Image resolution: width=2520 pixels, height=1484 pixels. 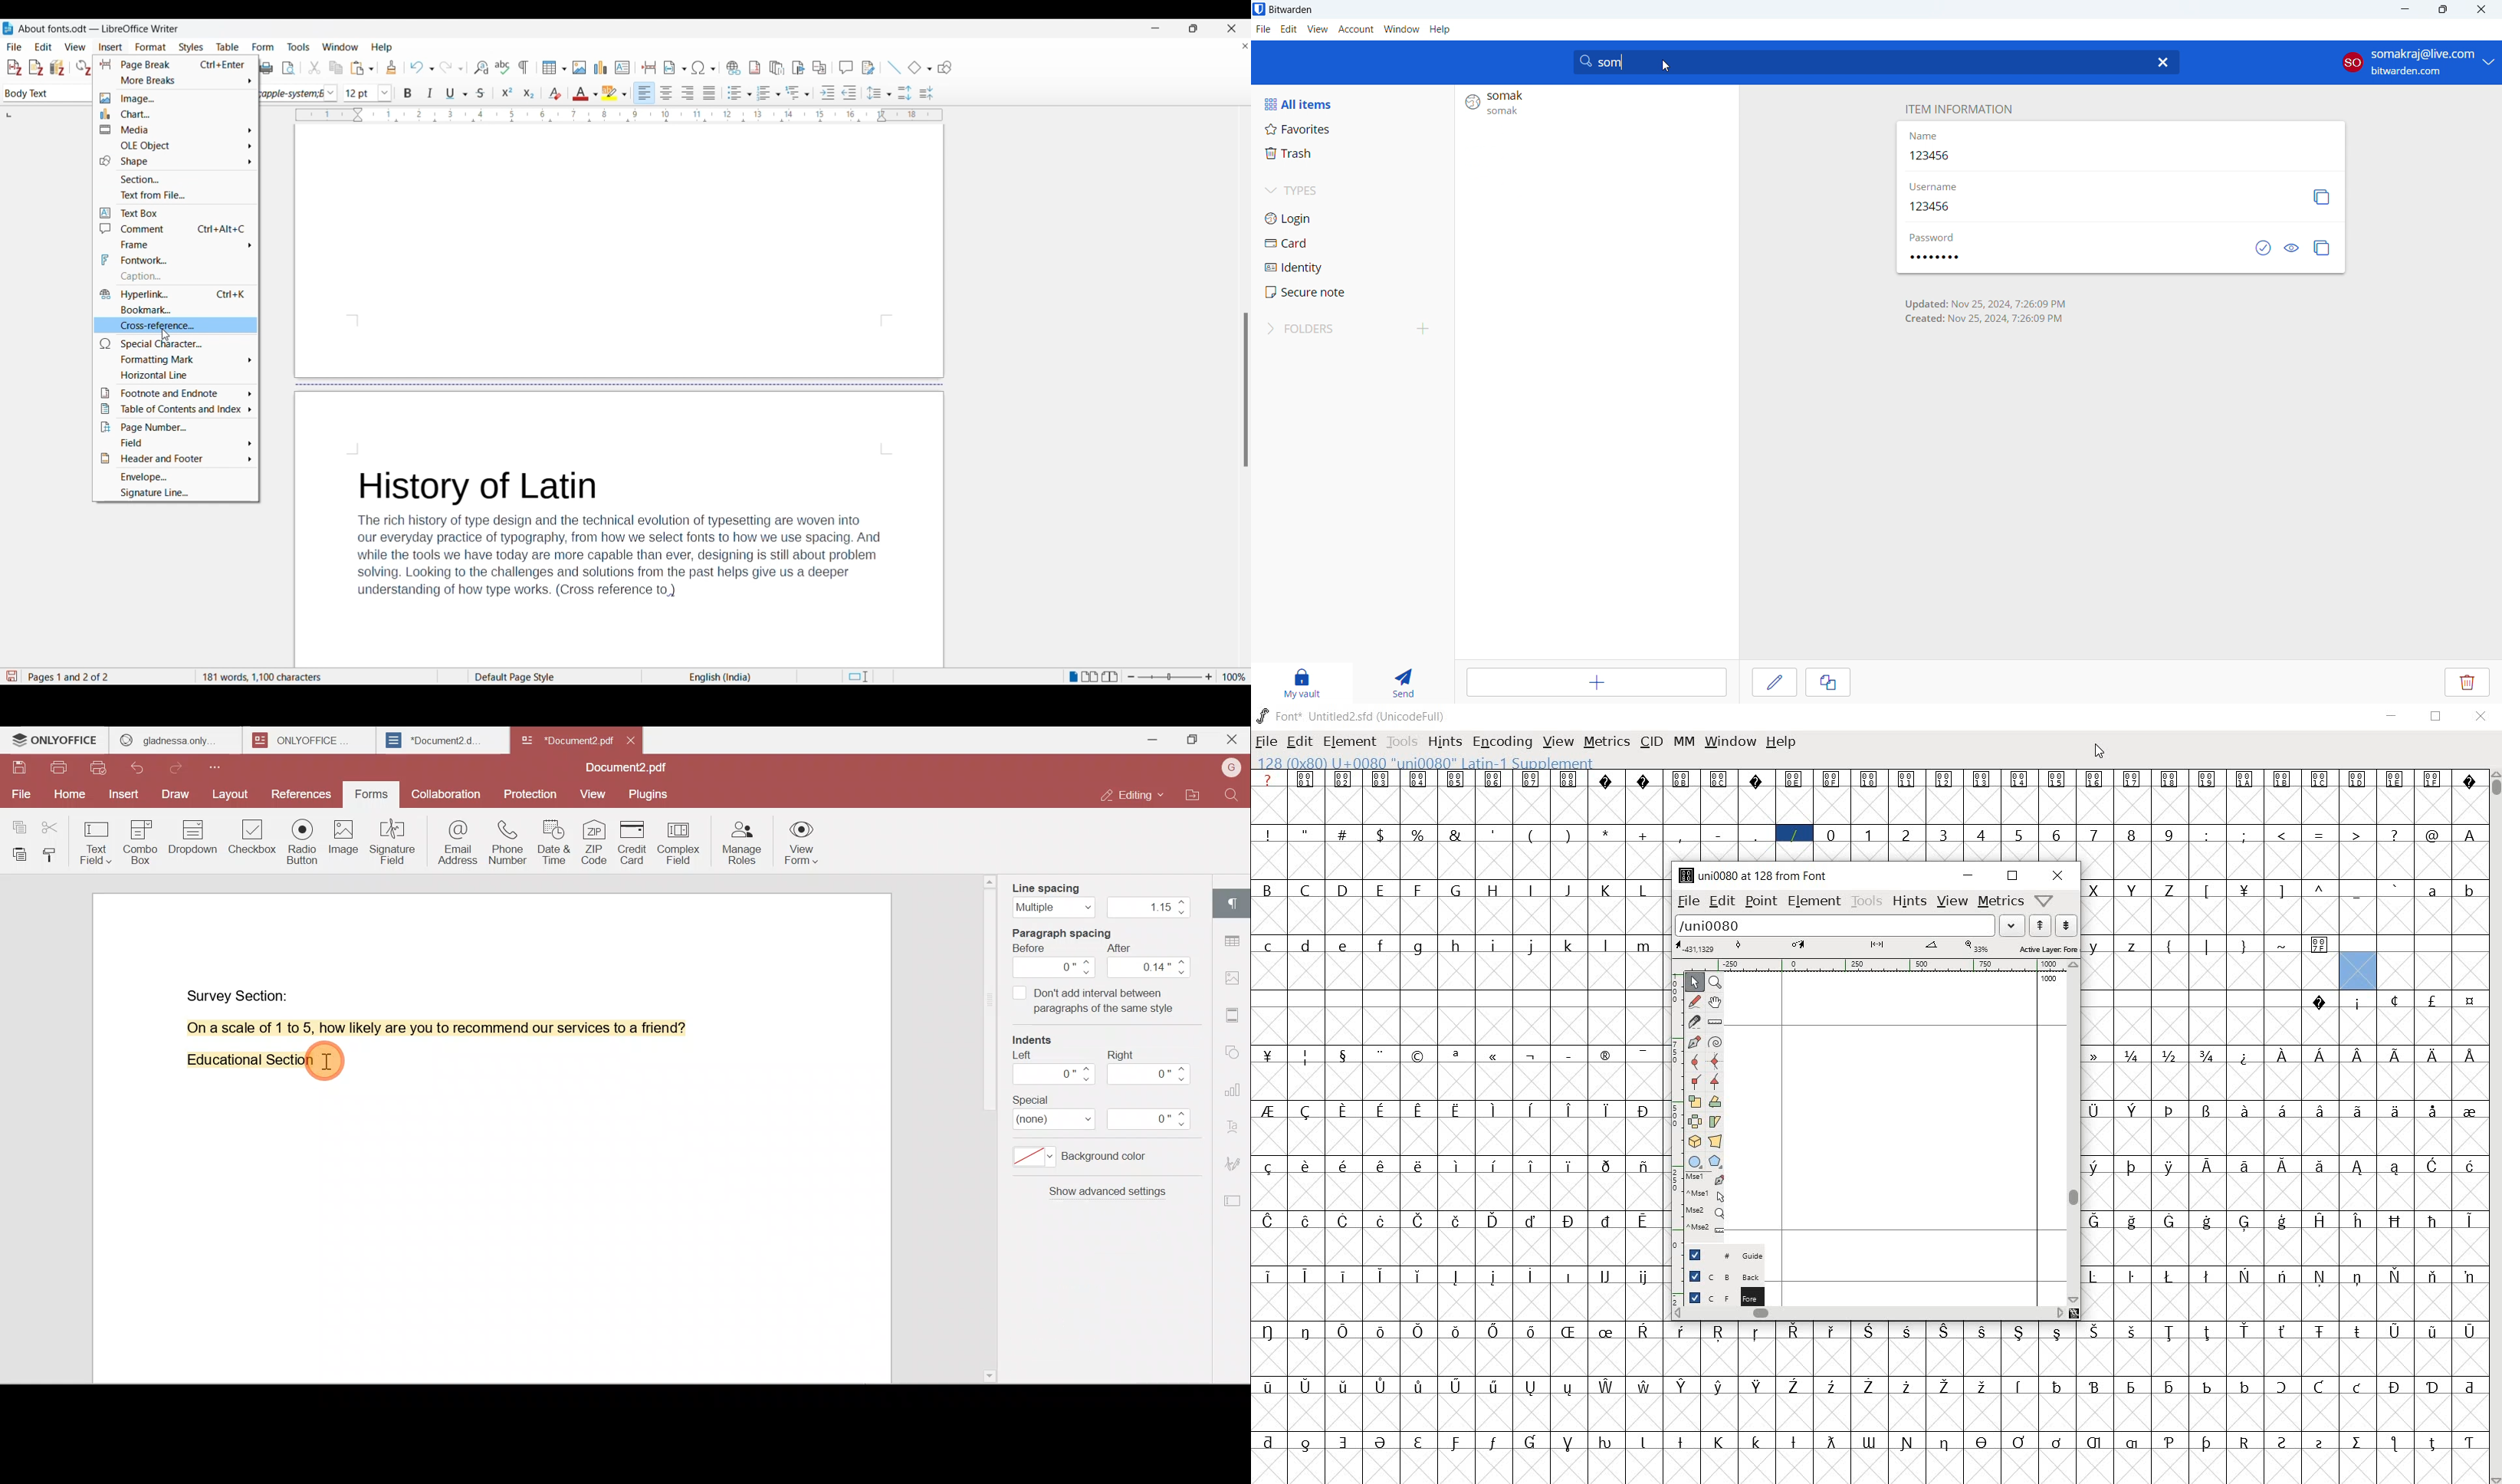 I want to click on edit, so click(x=1289, y=29).